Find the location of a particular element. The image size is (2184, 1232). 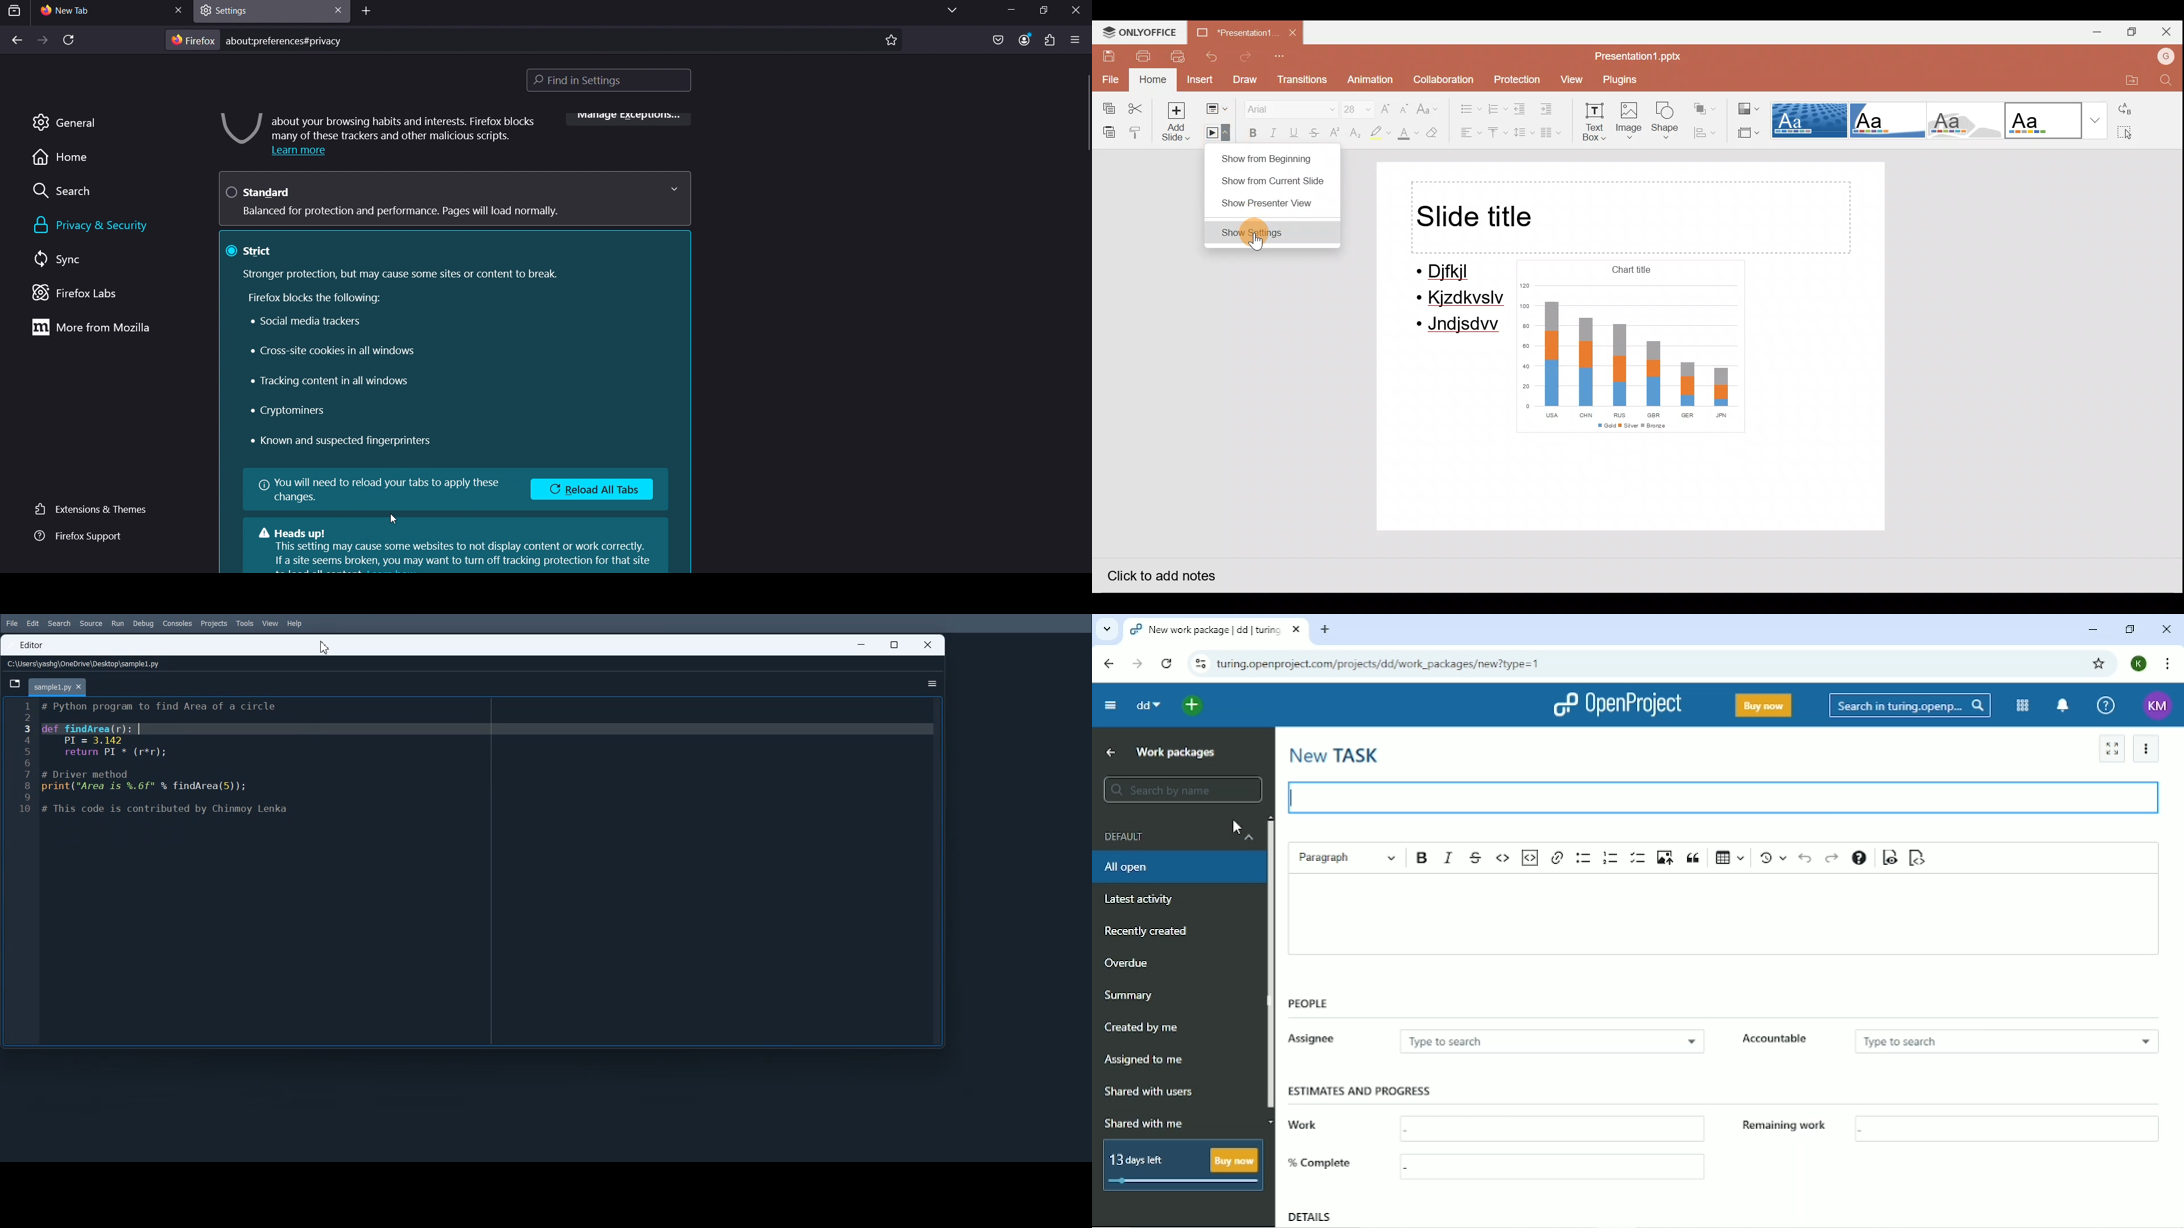

Show presenter view is located at coordinates (1267, 204).